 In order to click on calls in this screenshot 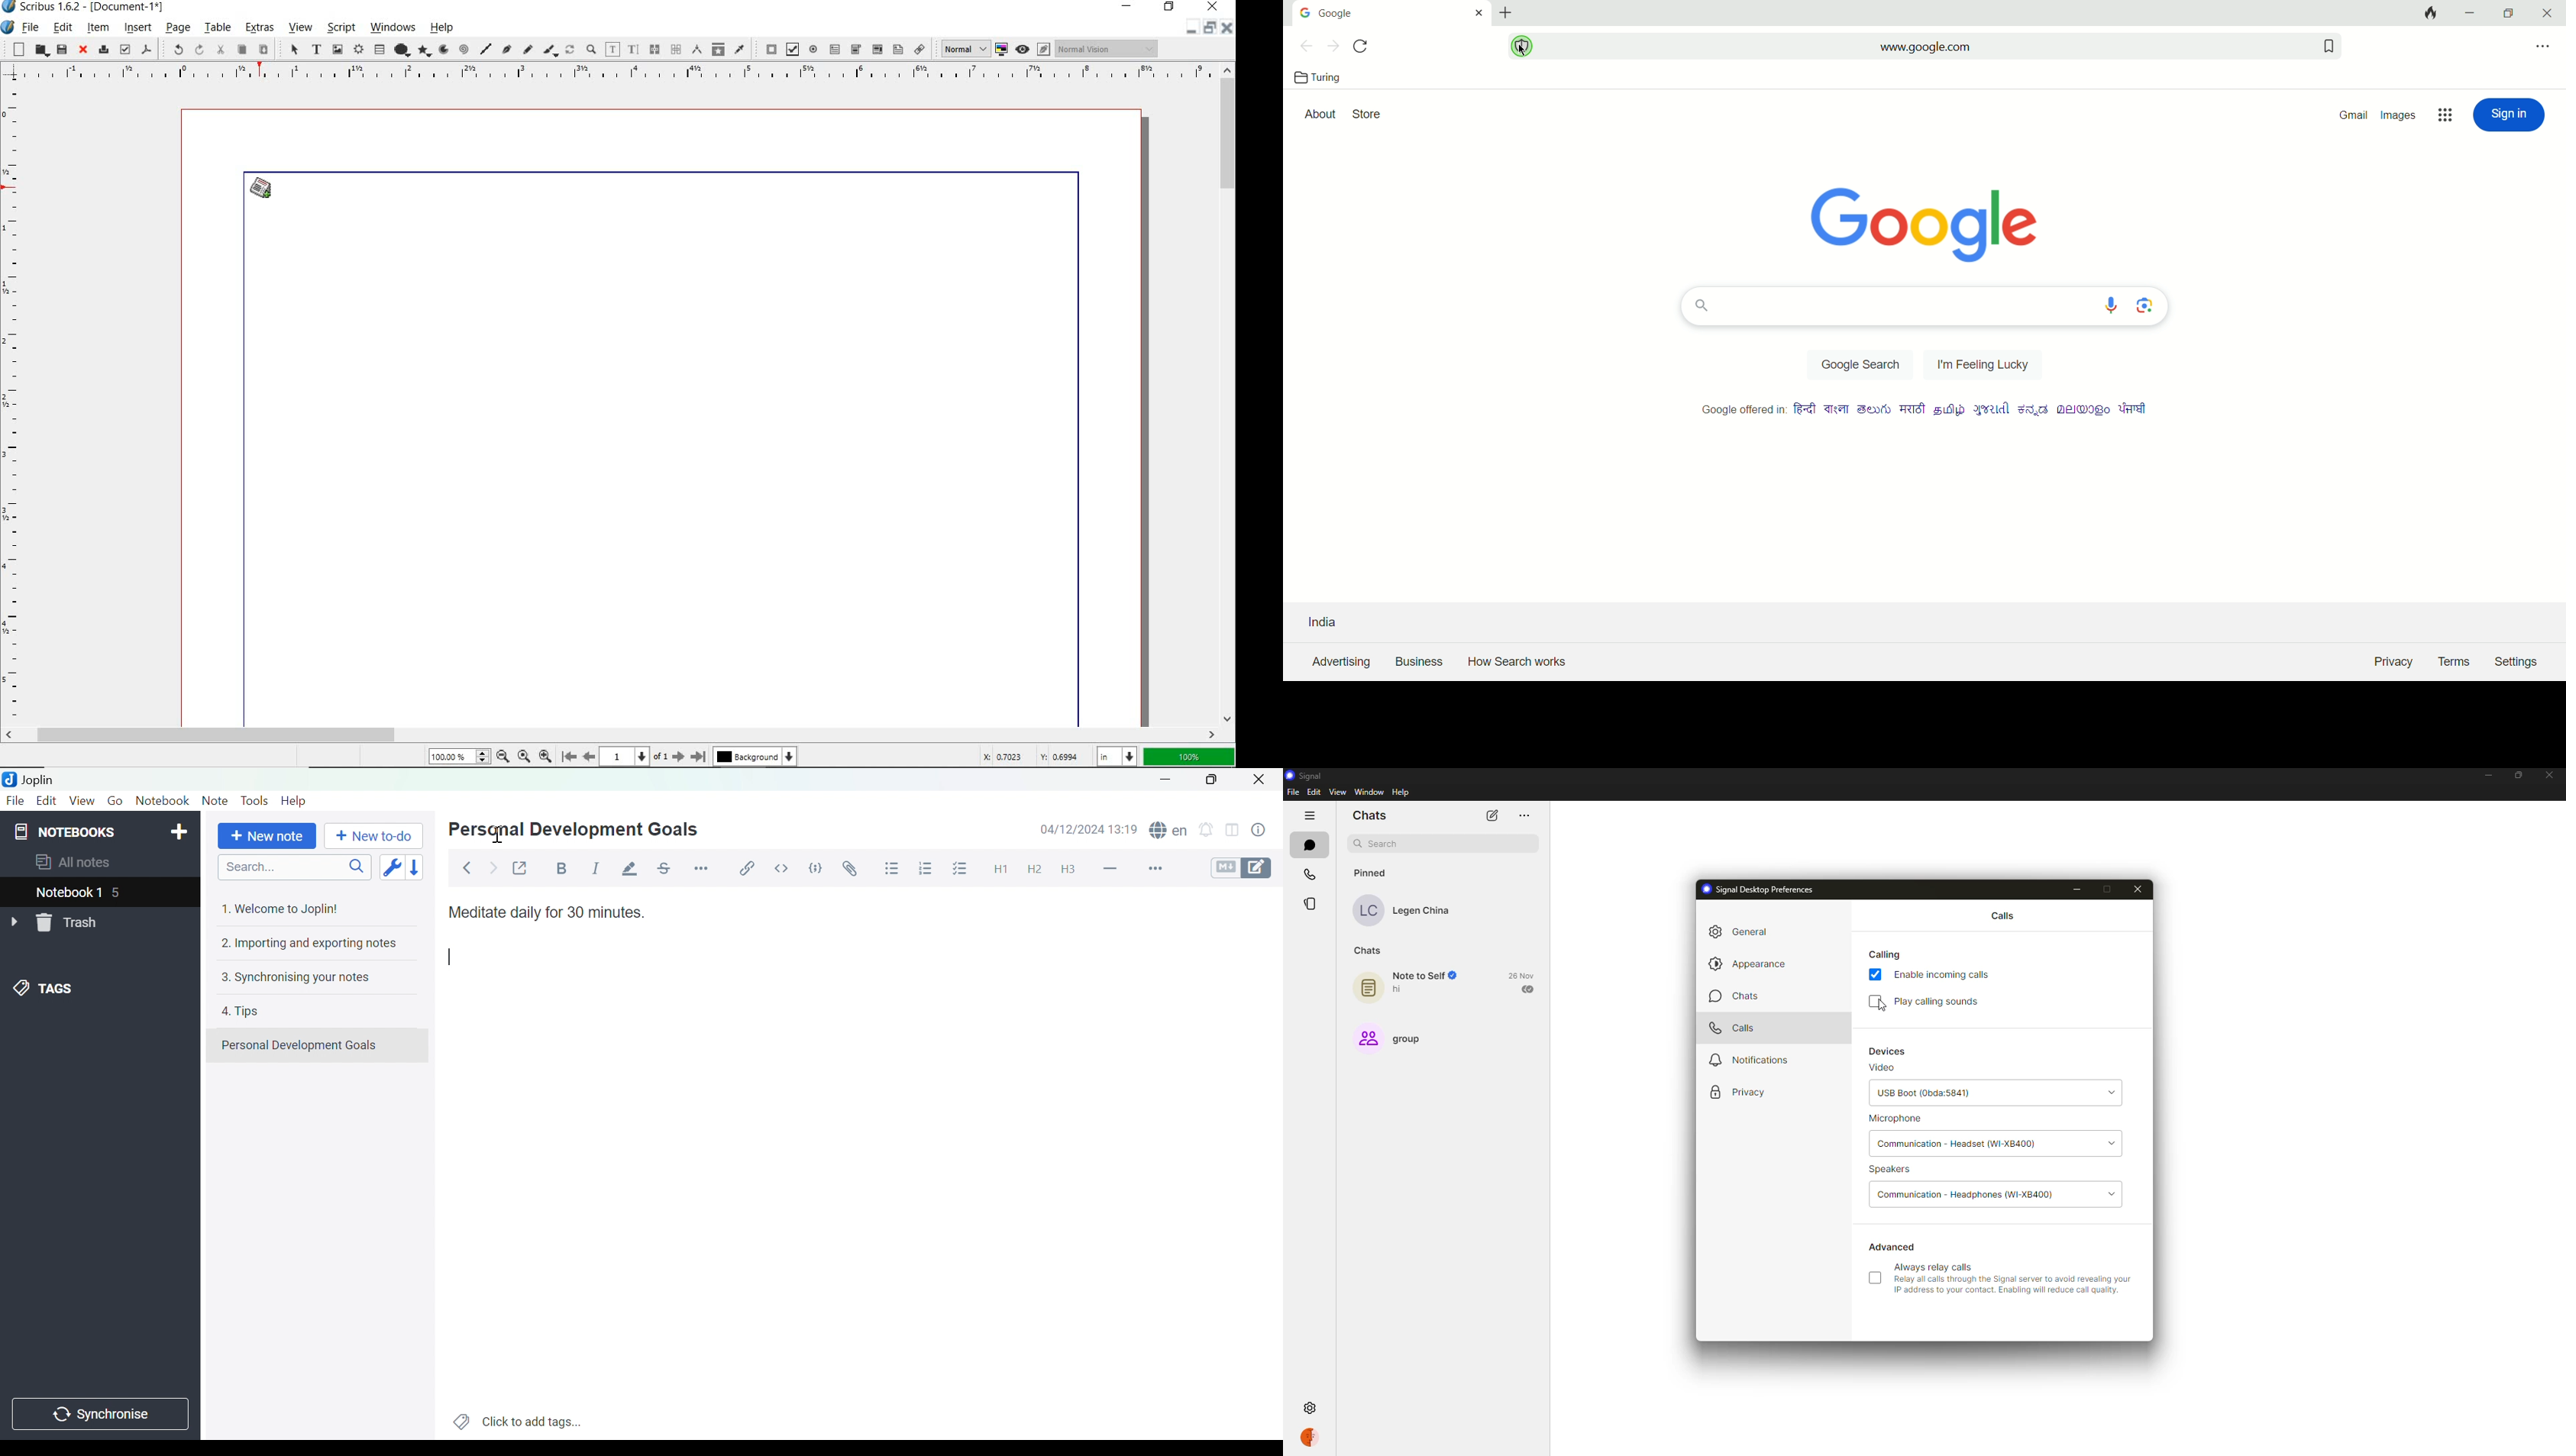, I will do `click(2005, 916)`.